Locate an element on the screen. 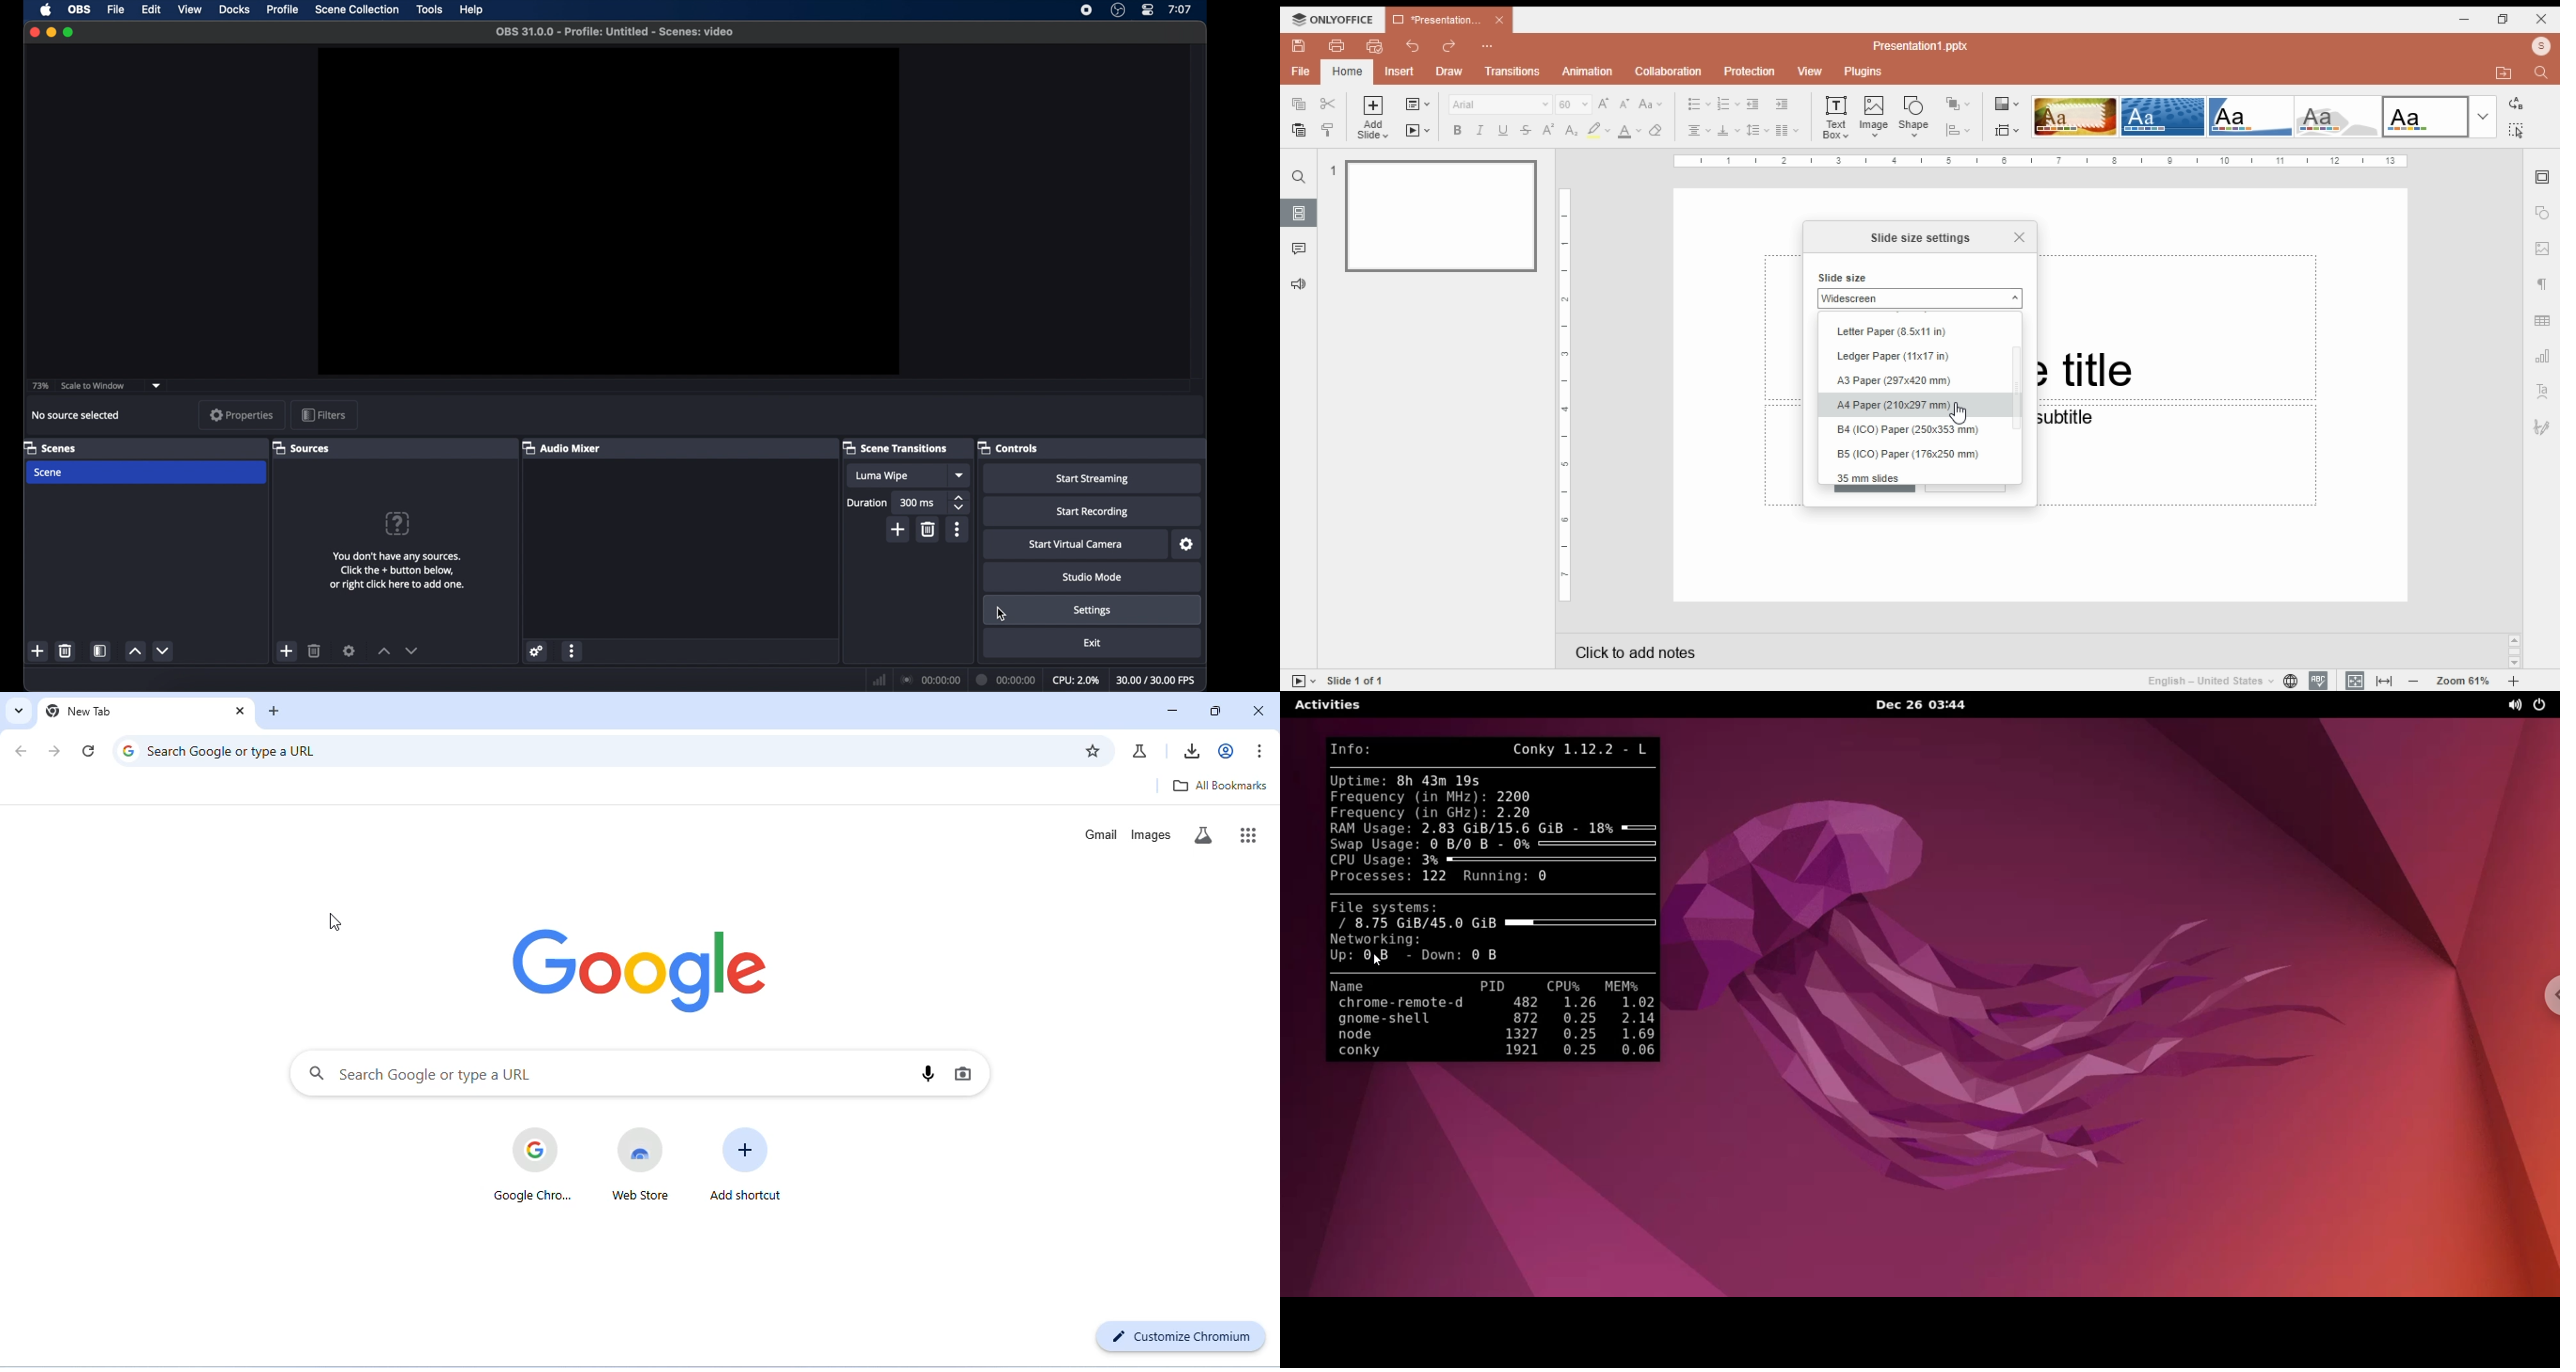 The width and height of the screenshot is (2576, 1372). download is located at coordinates (1195, 751).